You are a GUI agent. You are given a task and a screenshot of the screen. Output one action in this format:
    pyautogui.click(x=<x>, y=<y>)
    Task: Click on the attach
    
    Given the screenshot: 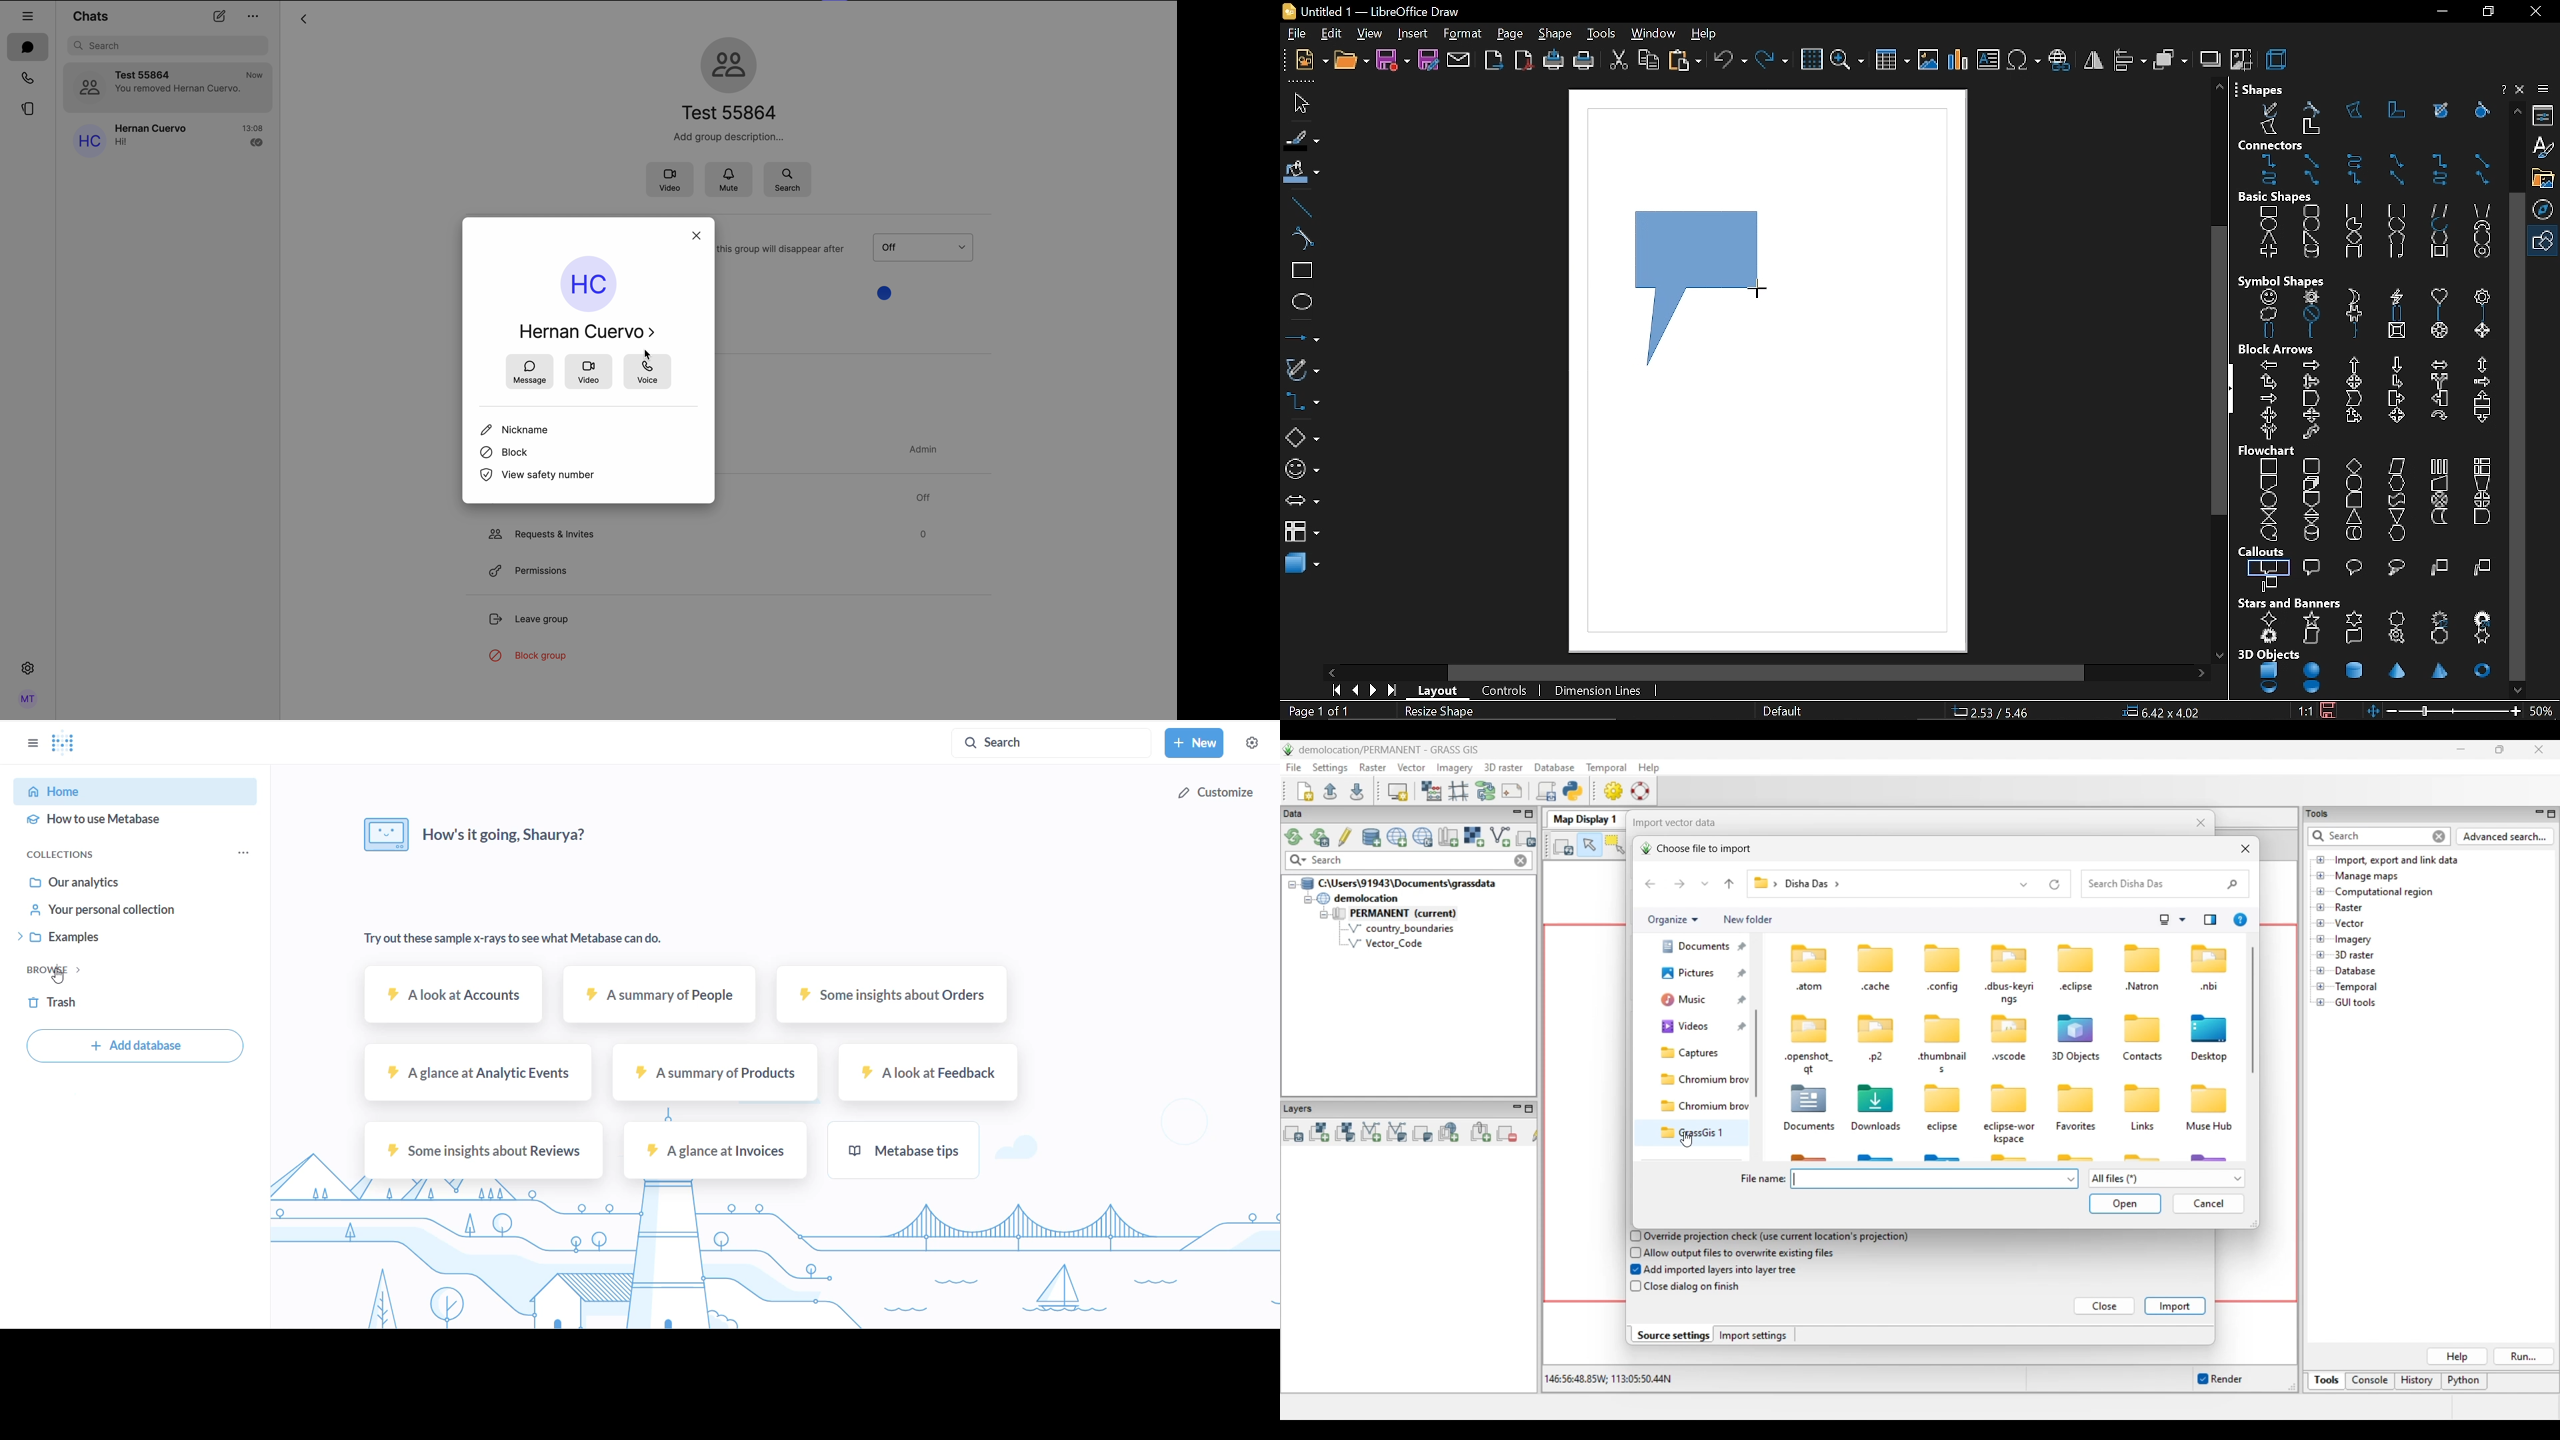 What is the action you would take?
    pyautogui.click(x=1459, y=62)
    